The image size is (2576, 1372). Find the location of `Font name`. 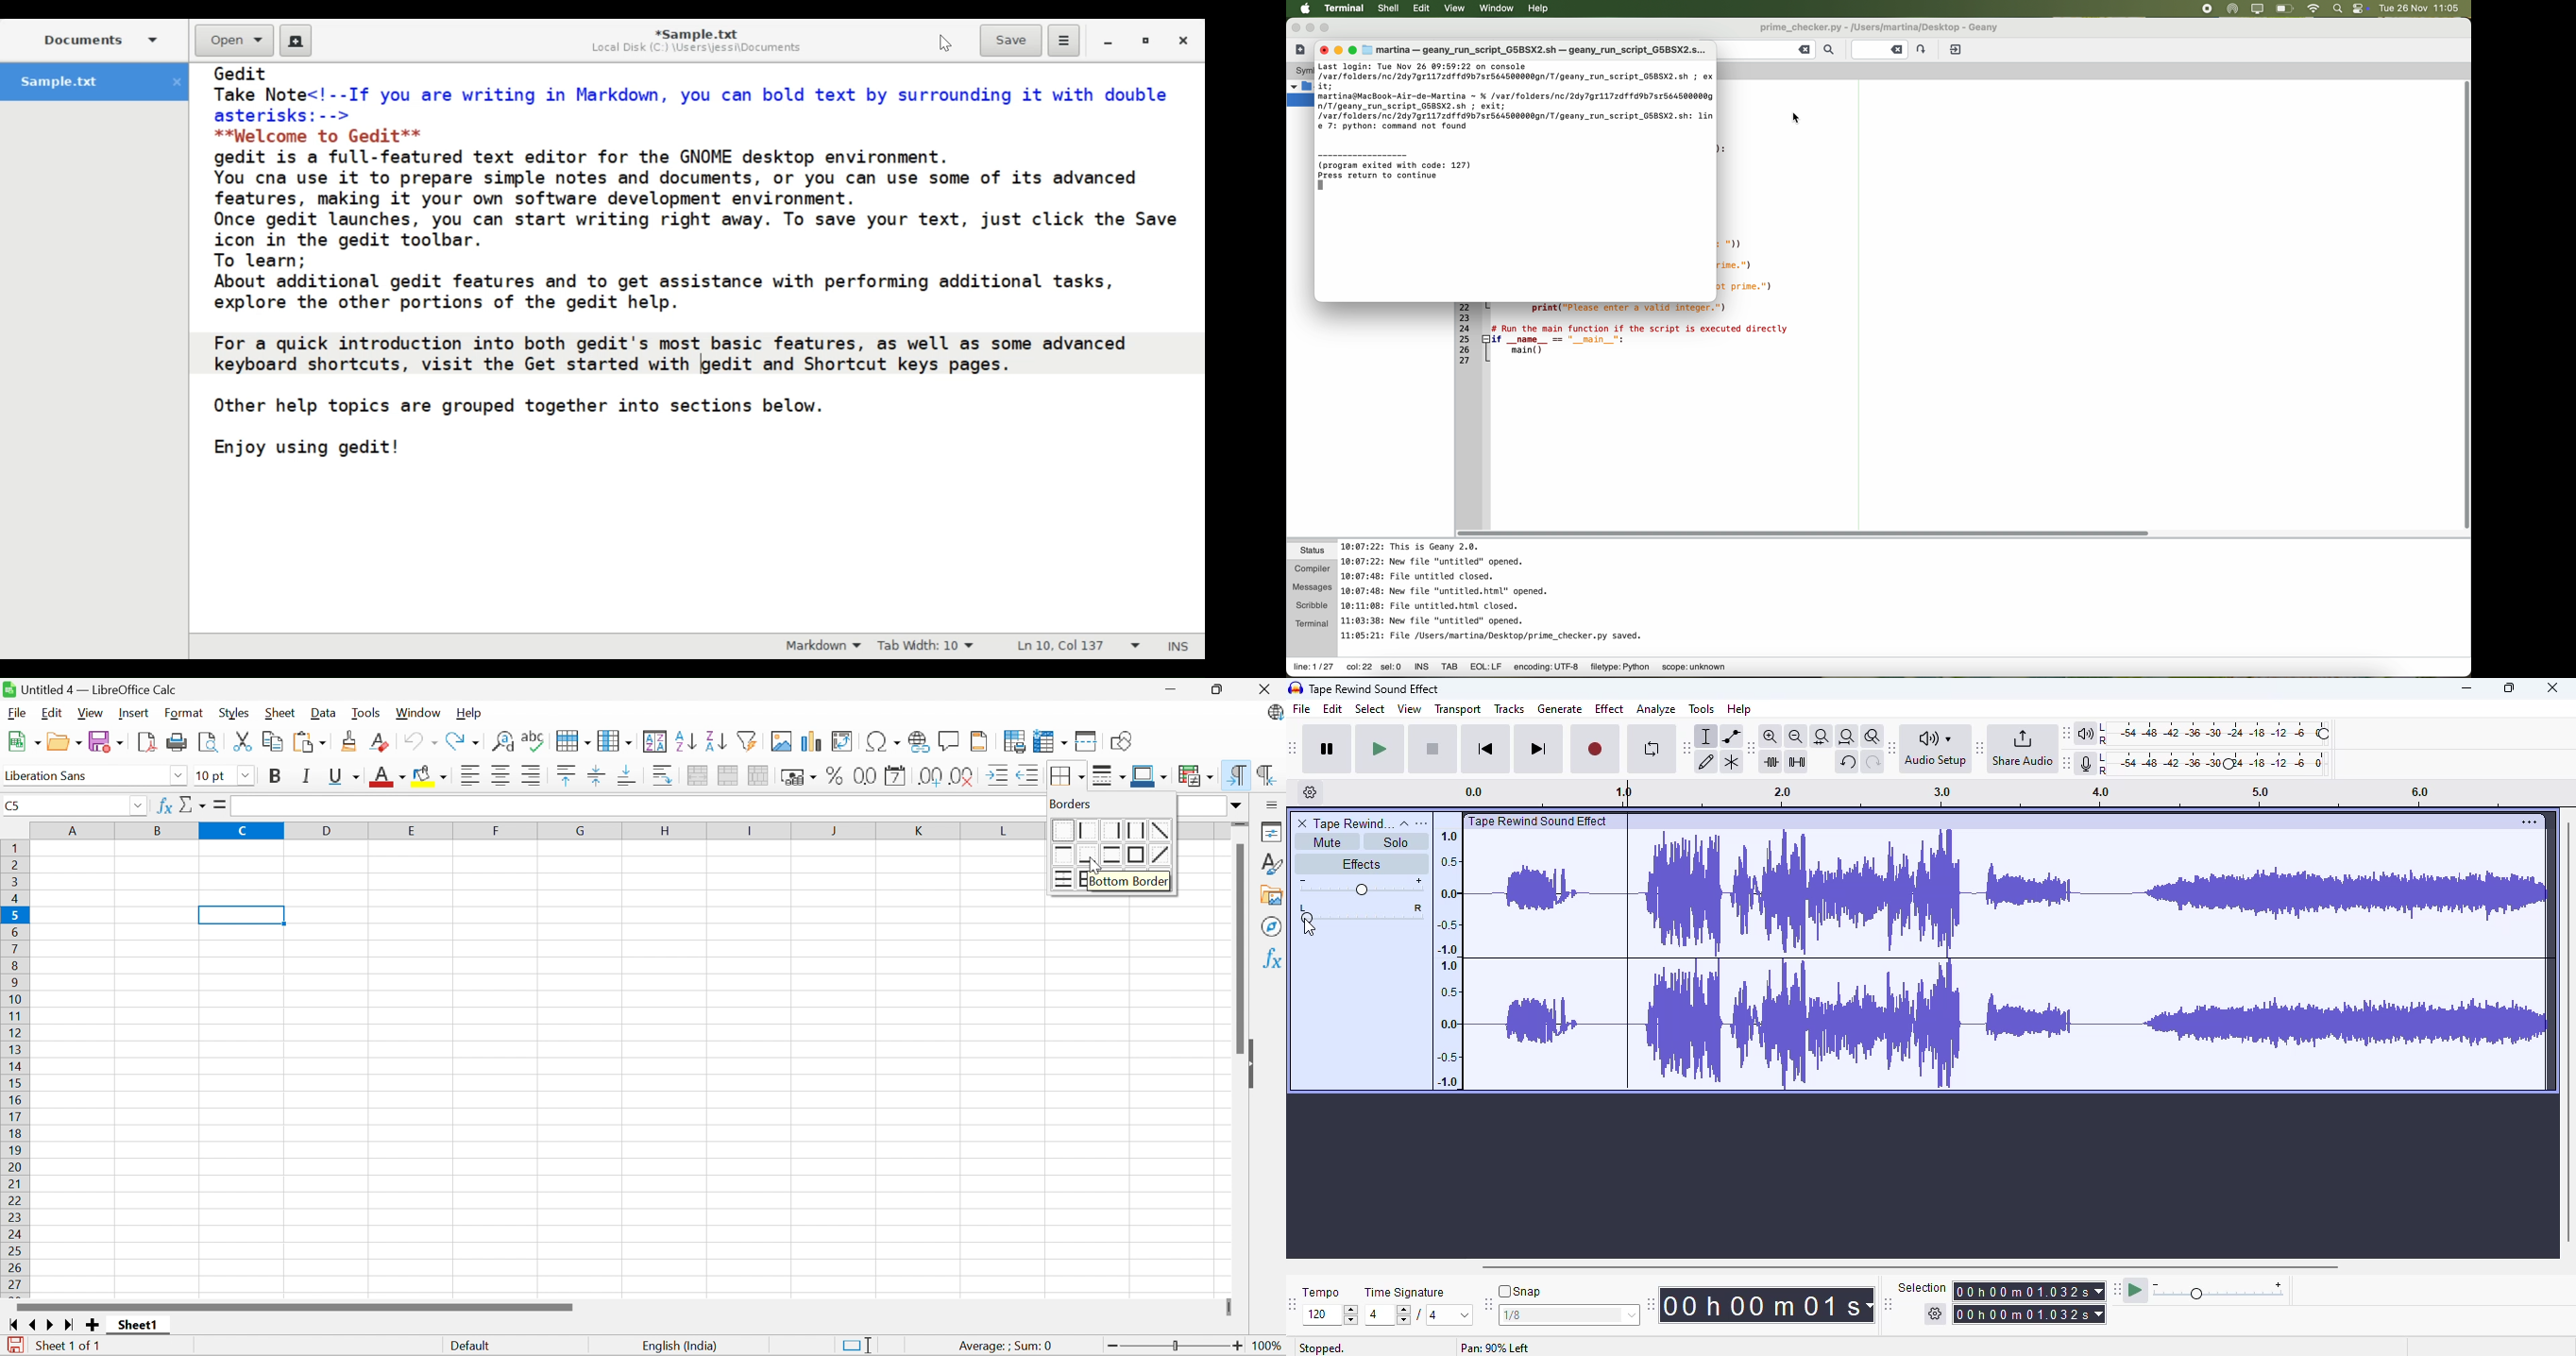

Font name is located at coordinates (83, 777).